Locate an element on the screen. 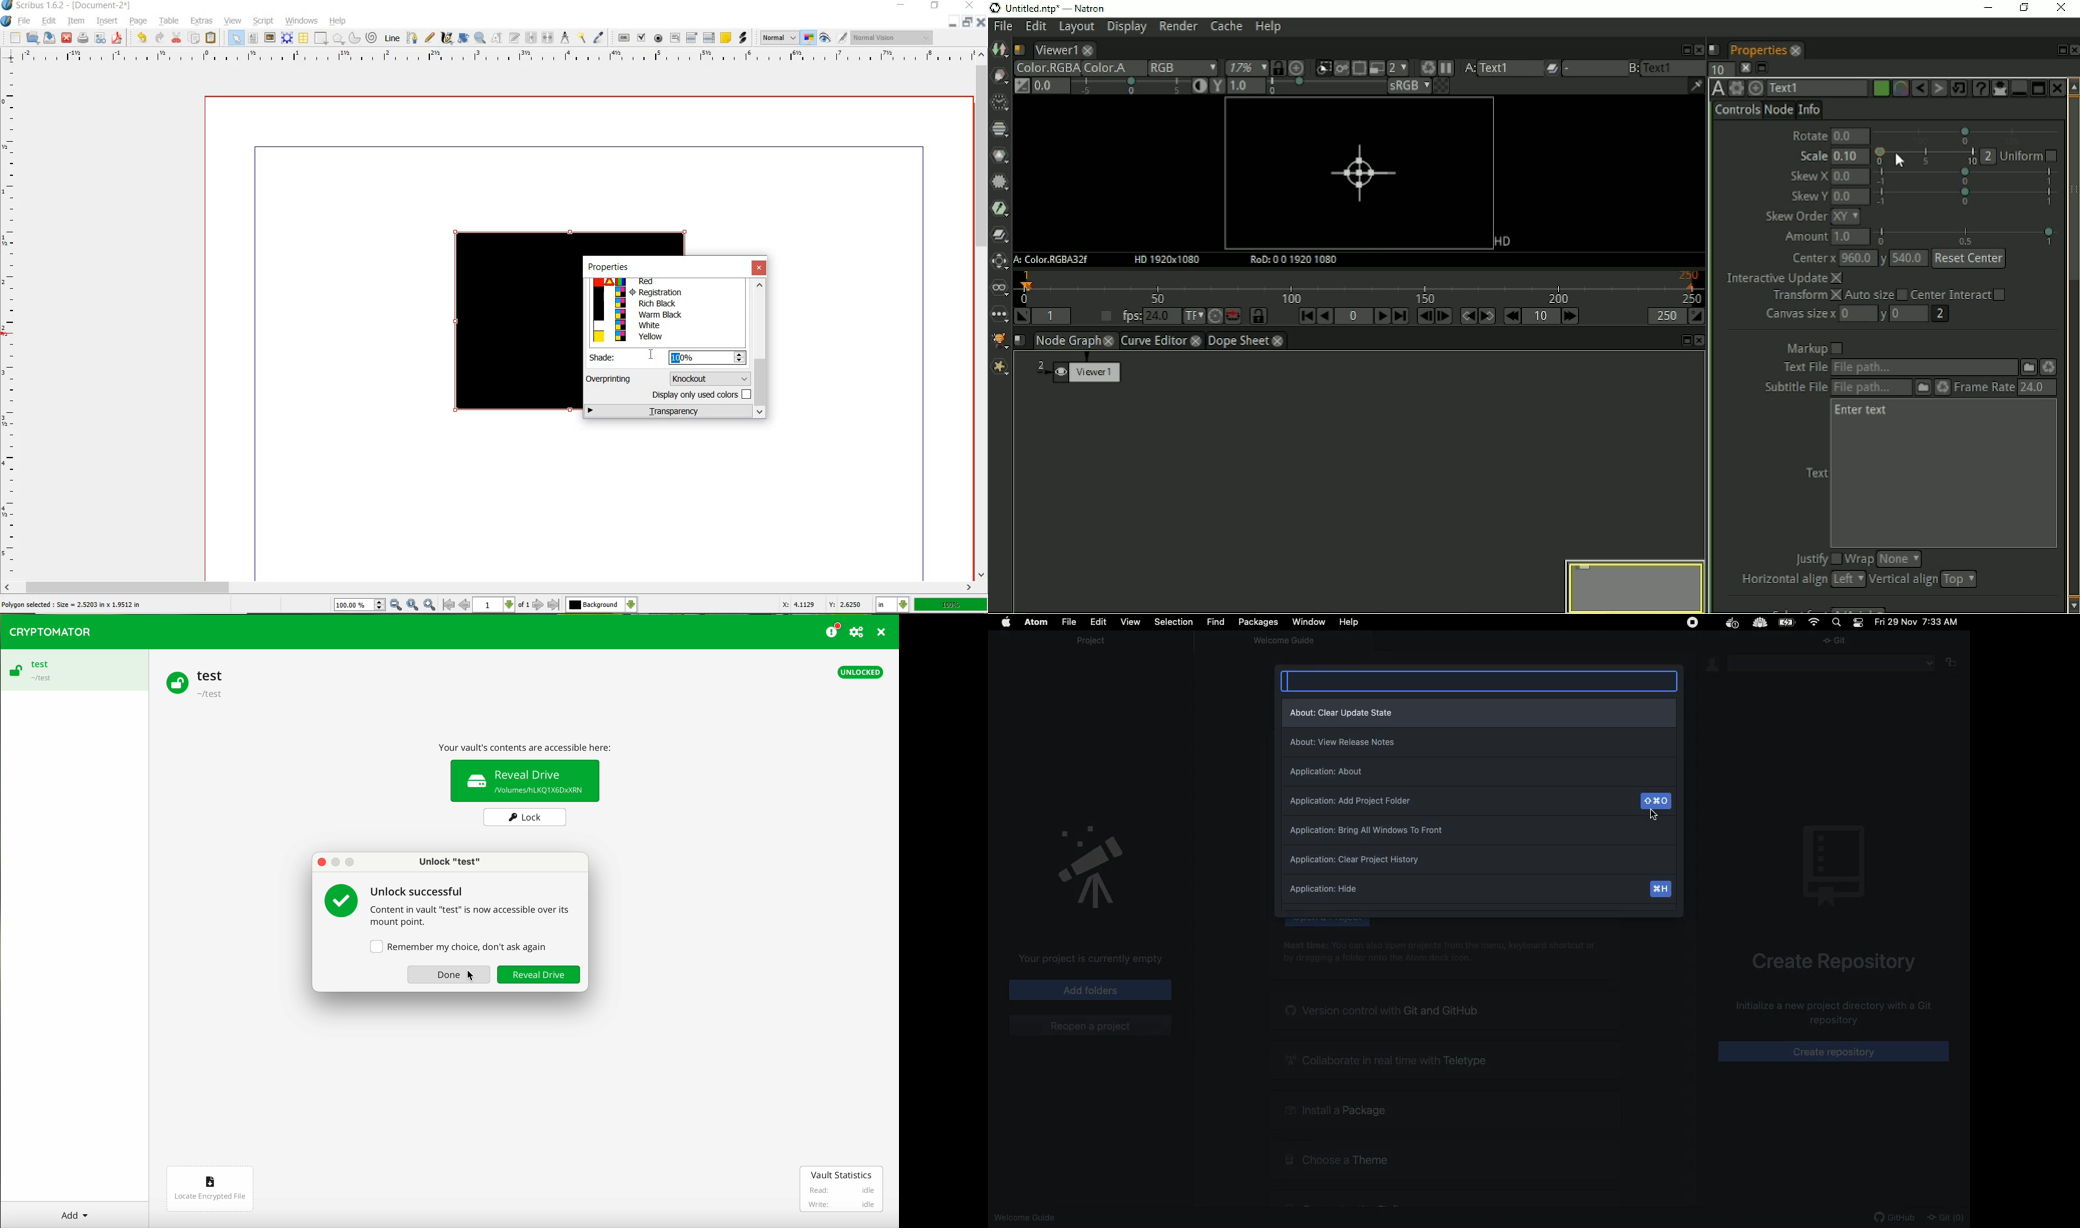 The width and height of the screenshot is (2100, 1232). zoom to is located at coordinates (412, 605).